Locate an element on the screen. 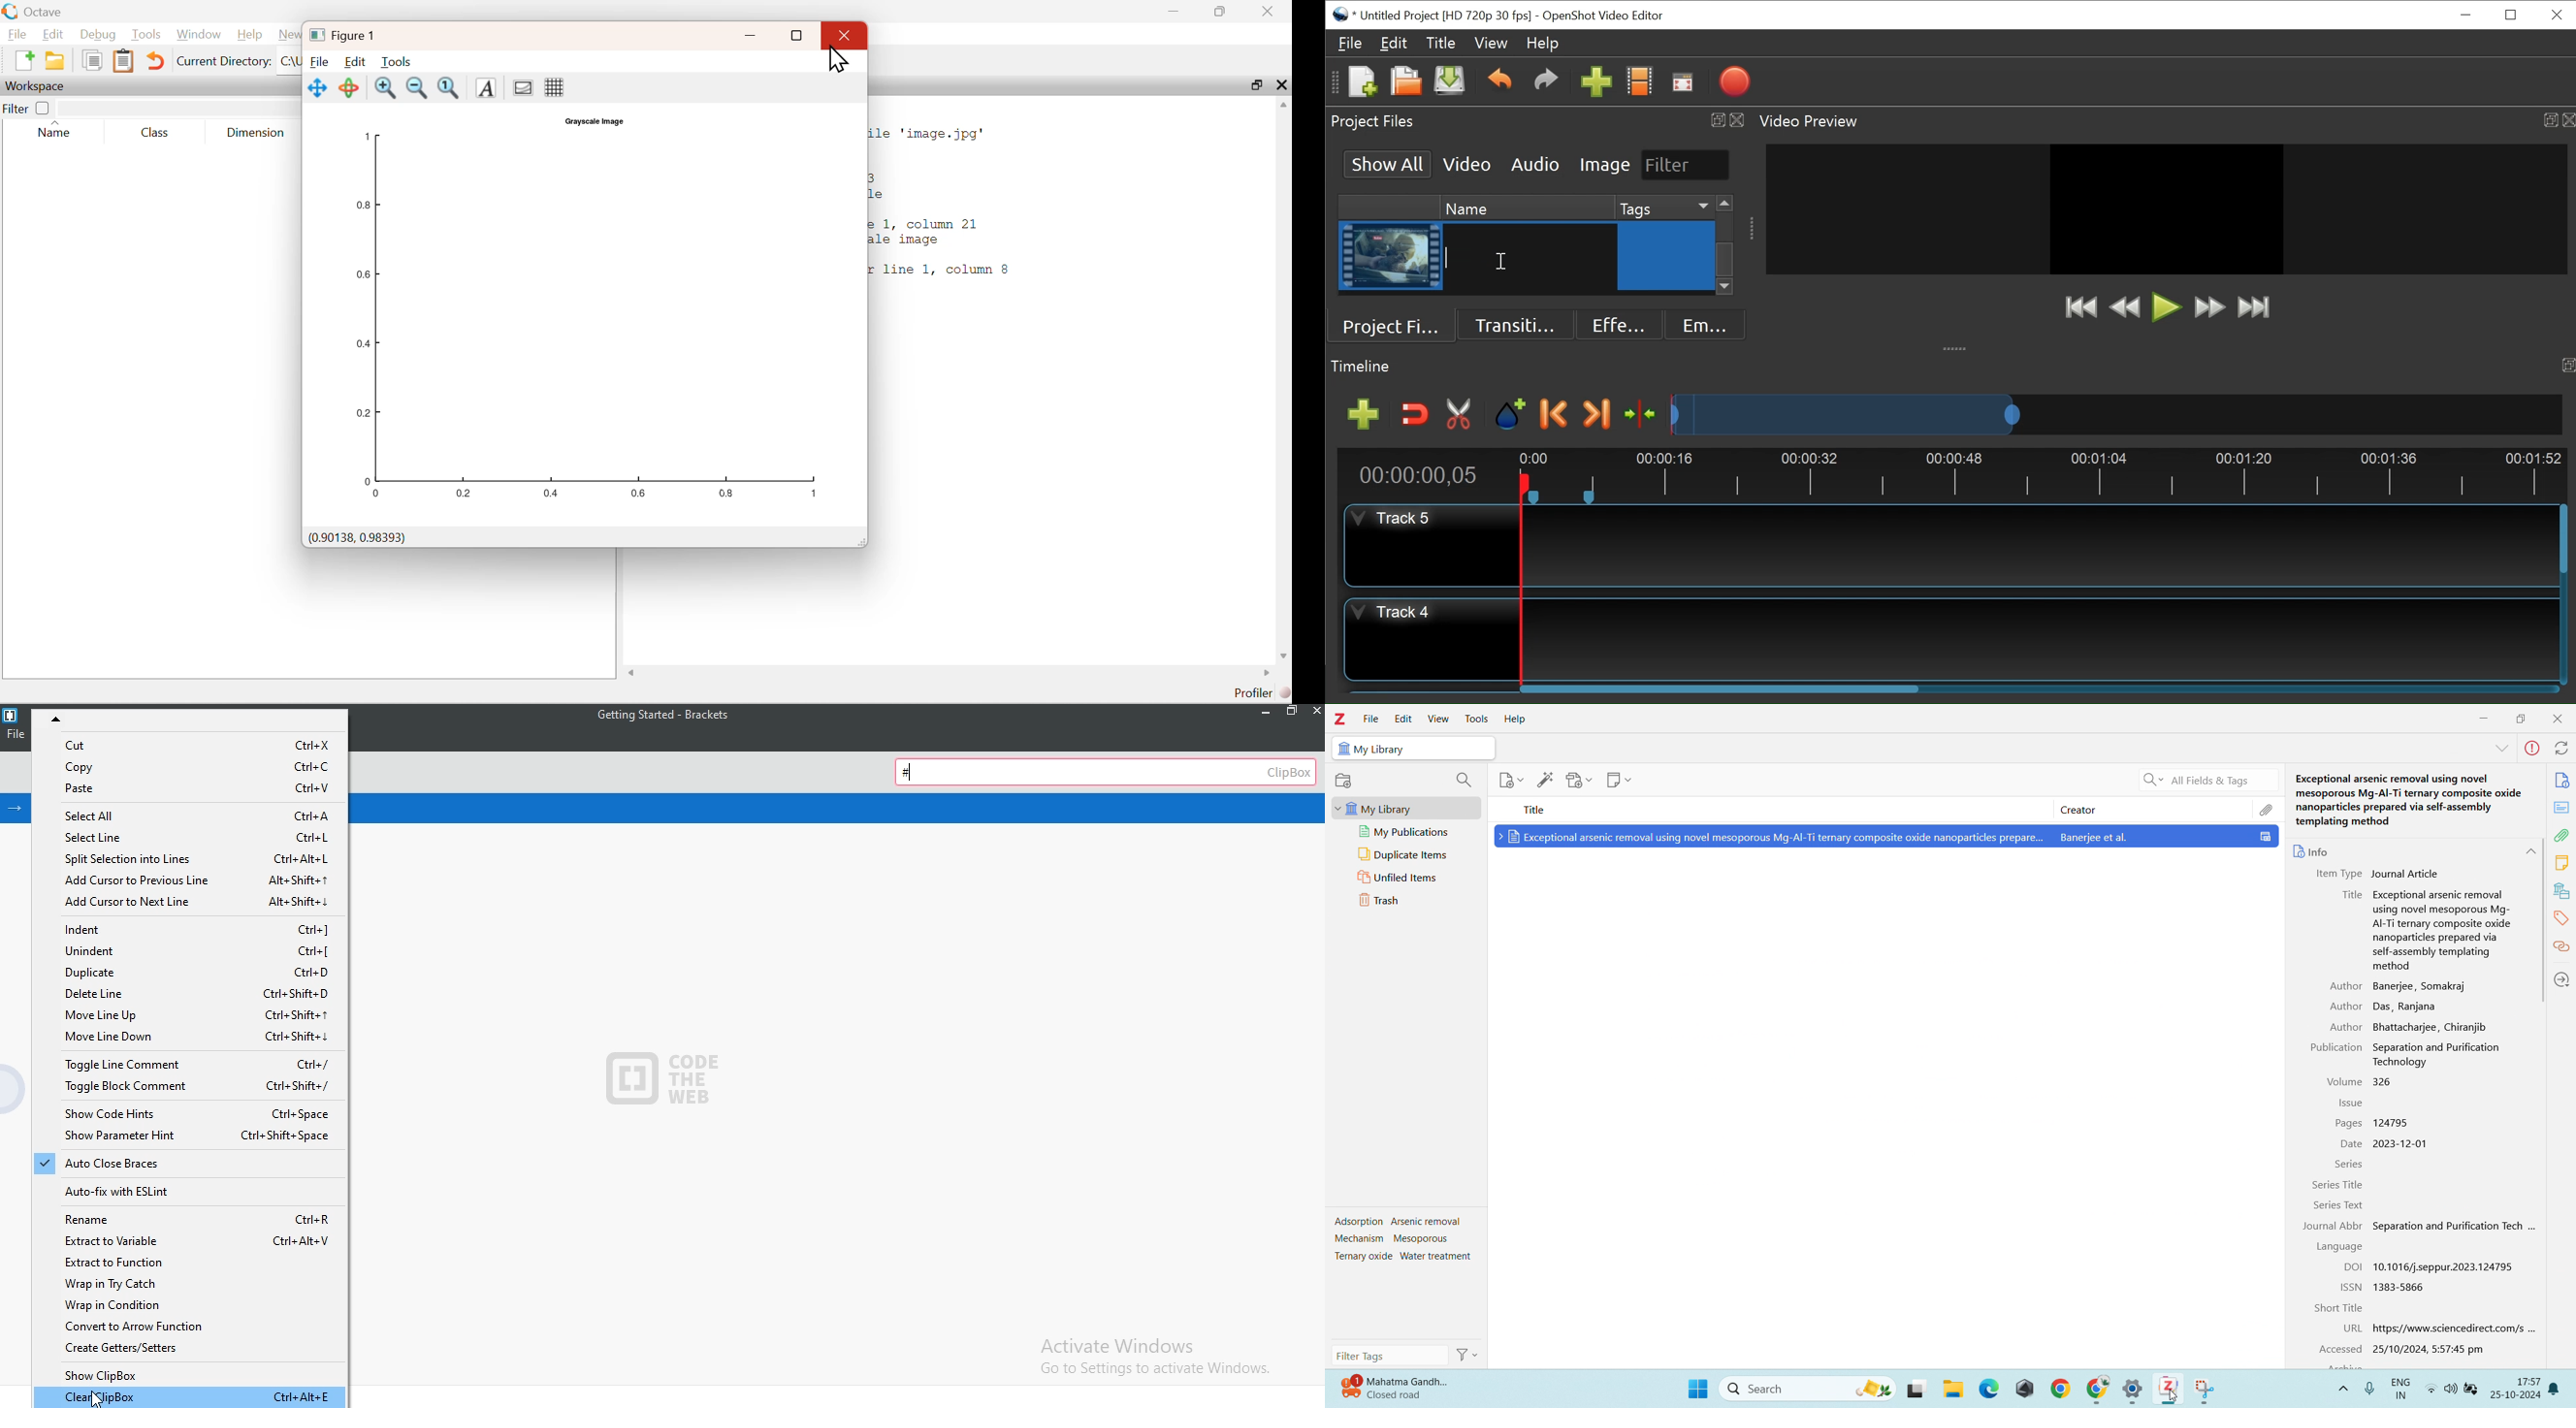 Image resolution: width=2576 pixels, height=1428 pixels. Timeline is located at coordinates (2044, 473).